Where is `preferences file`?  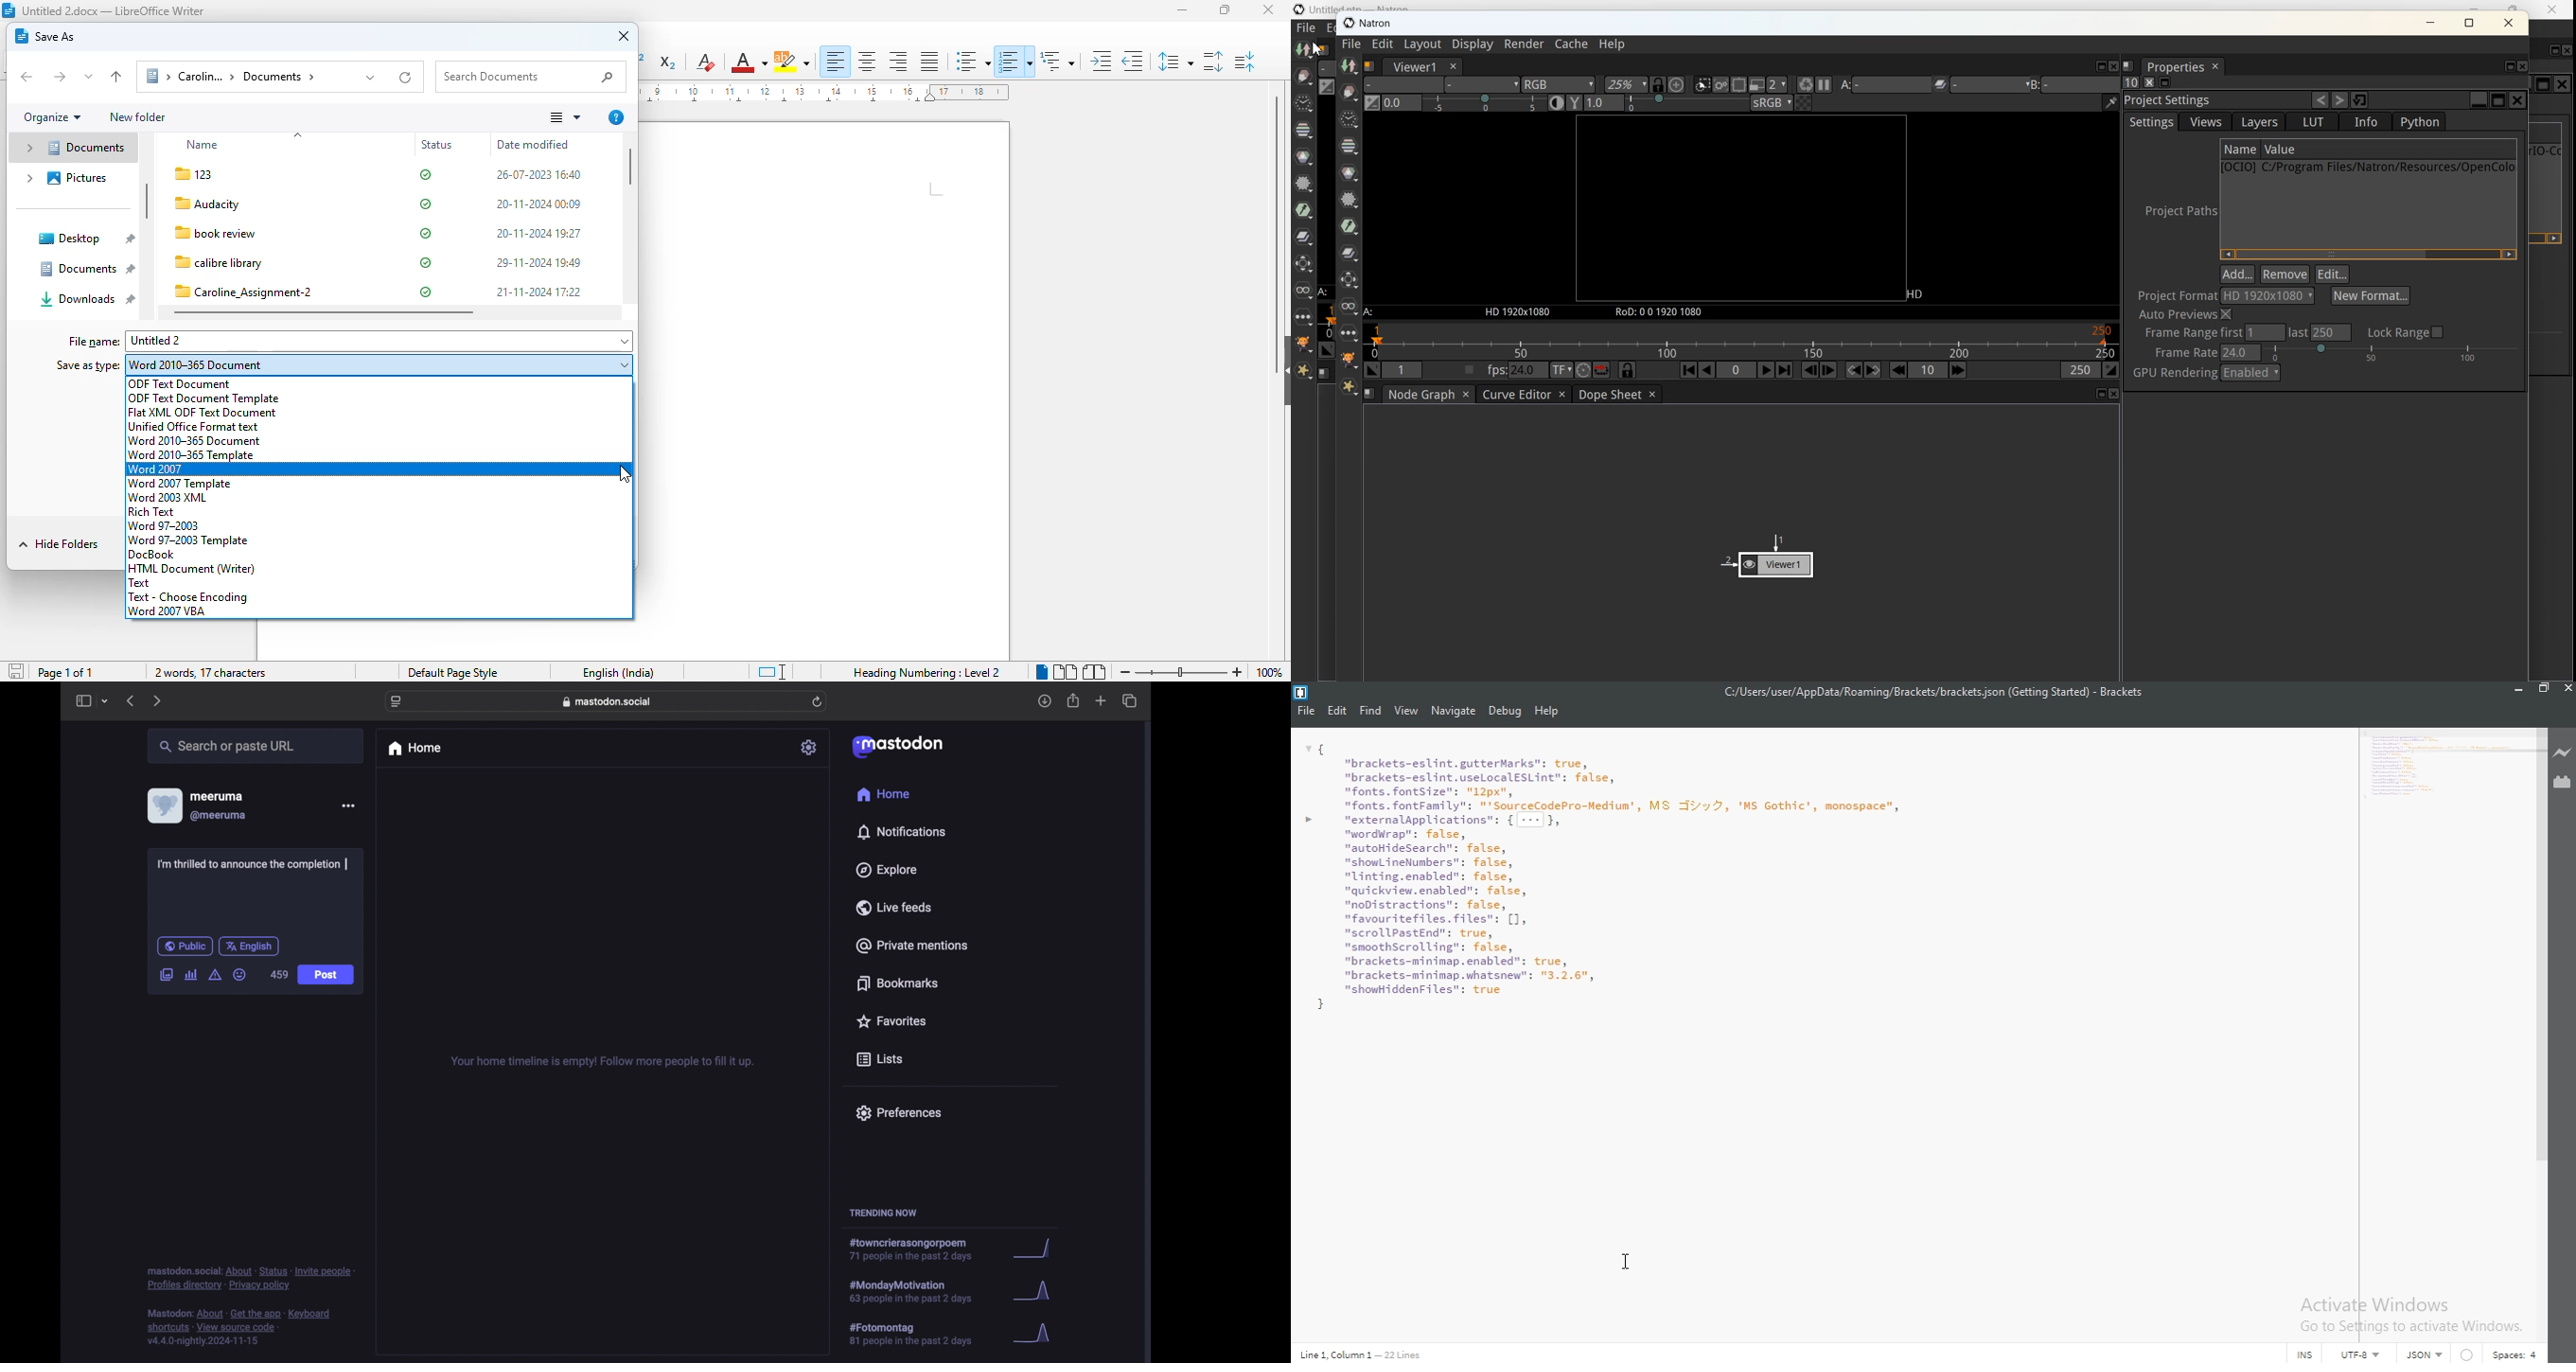
preferences file is located at coordinates (1615, 890).